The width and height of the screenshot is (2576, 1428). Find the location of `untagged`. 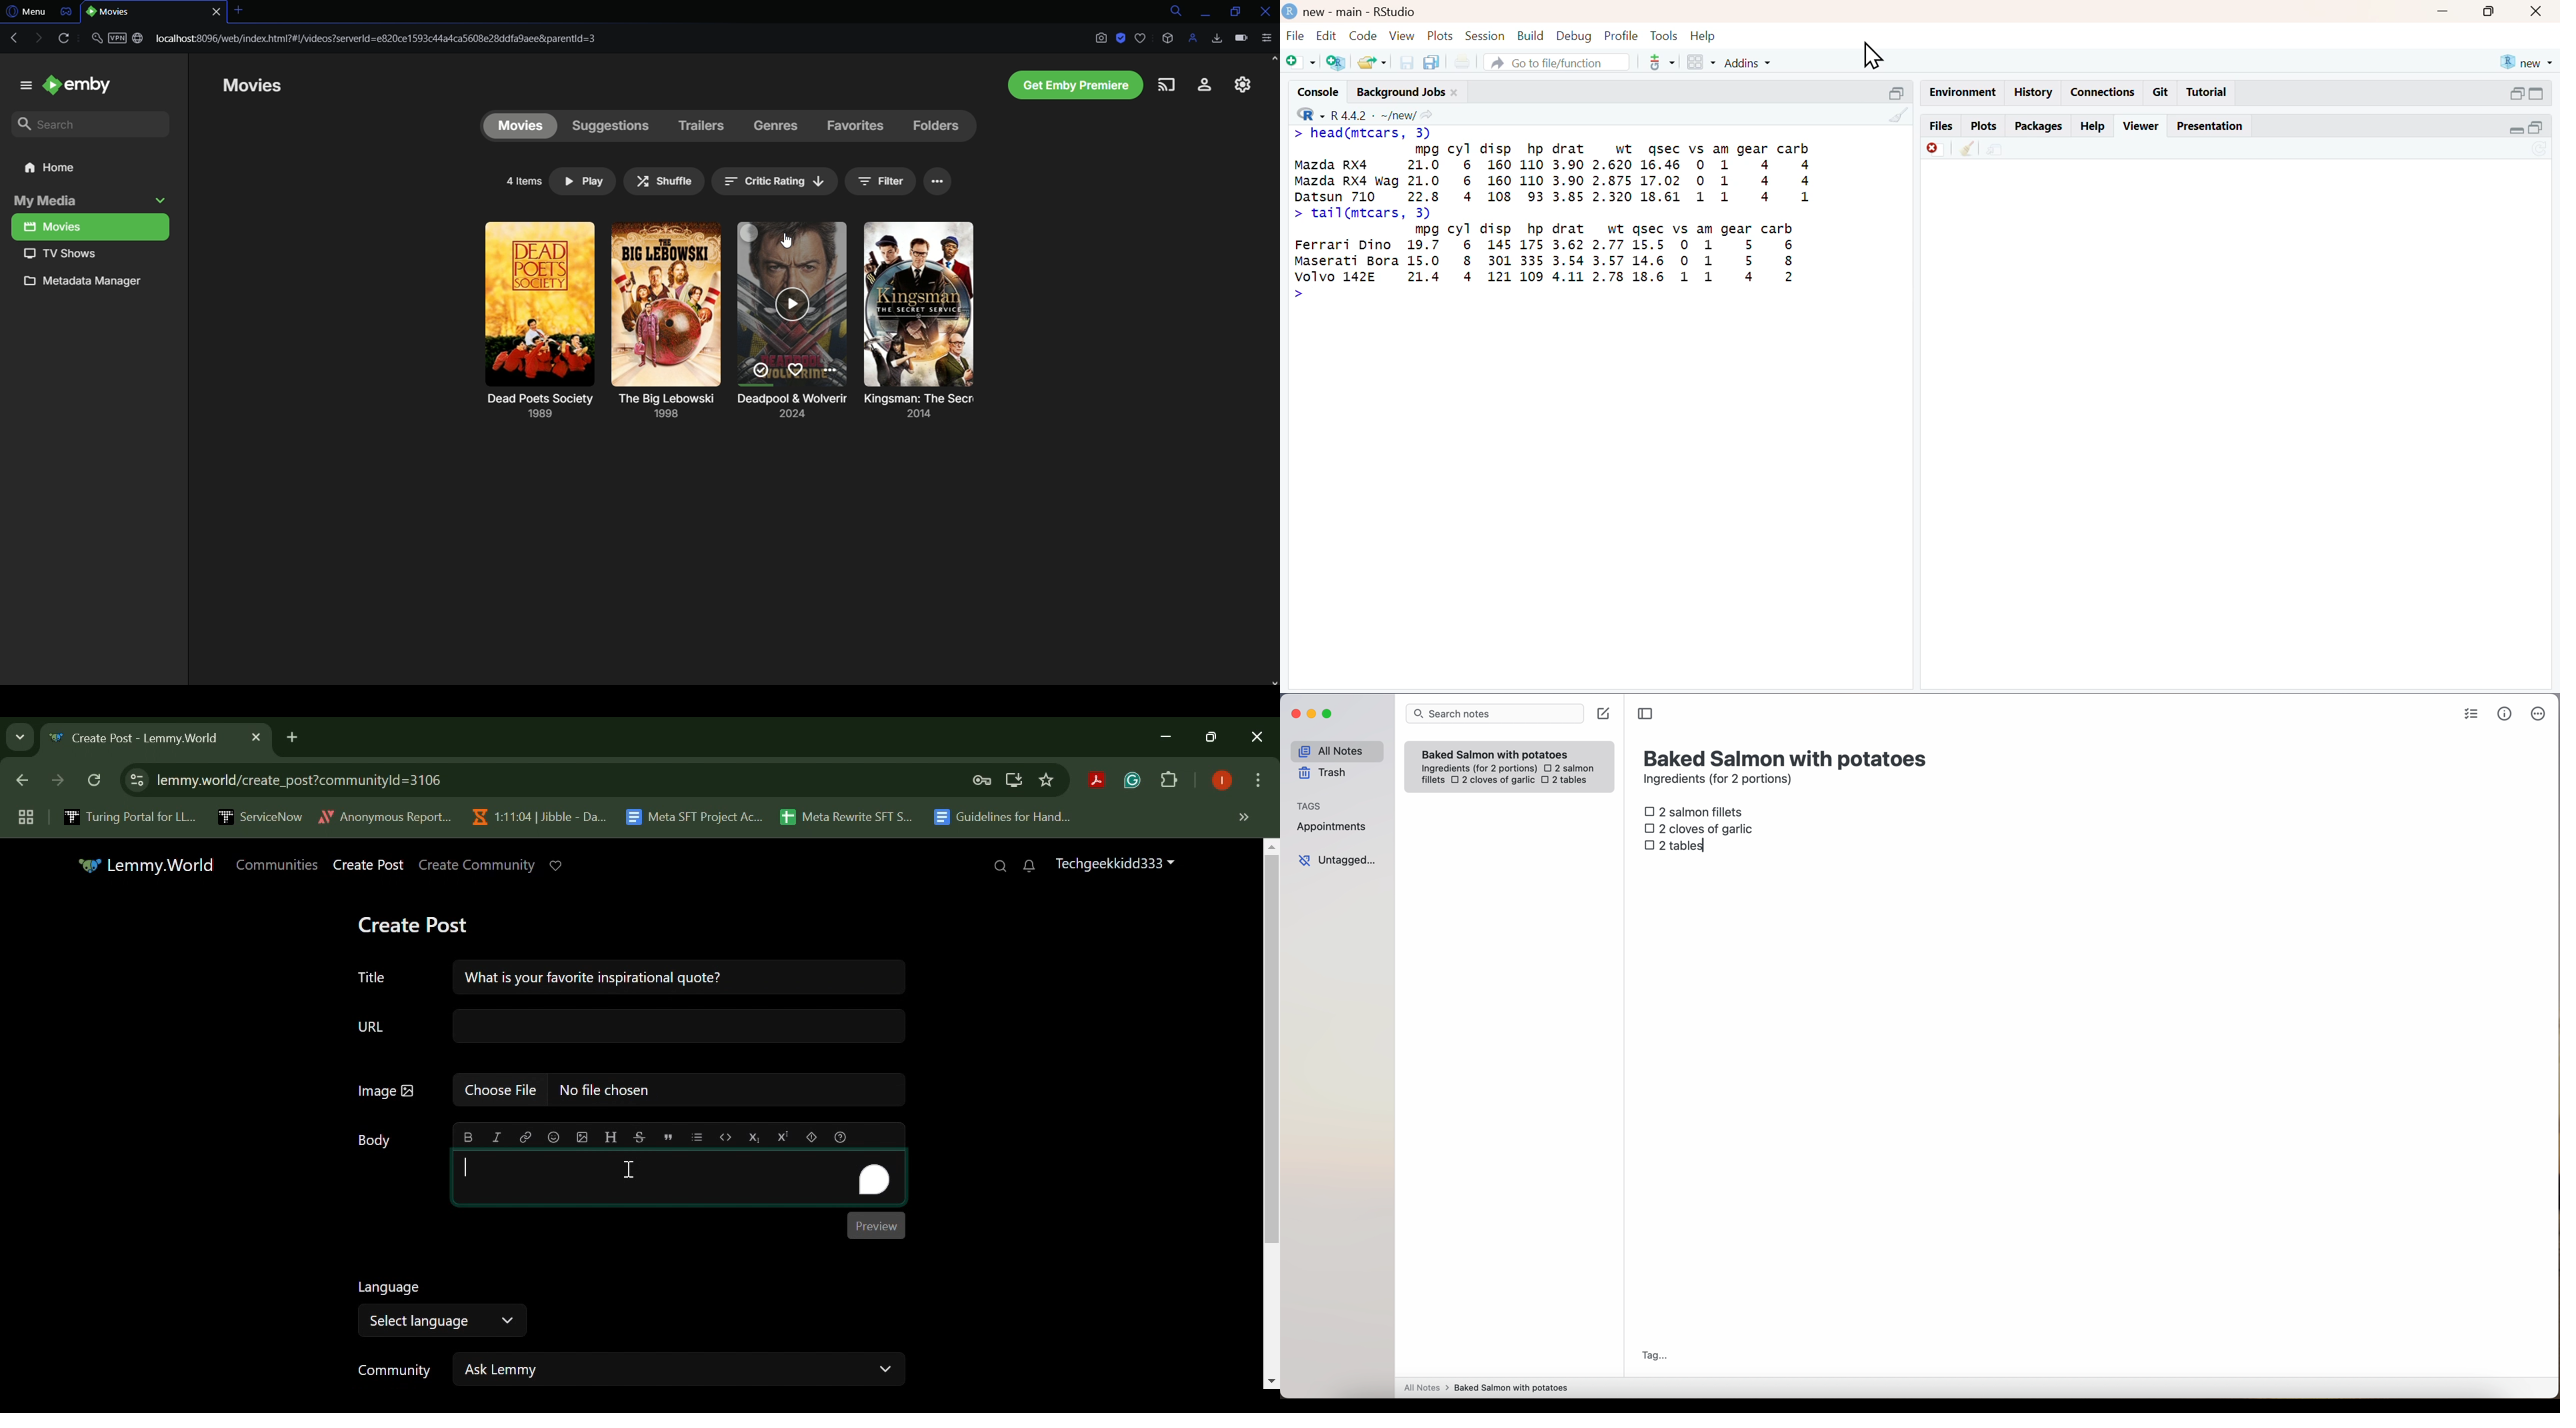

untagged is located at coordinates (1338, 860).